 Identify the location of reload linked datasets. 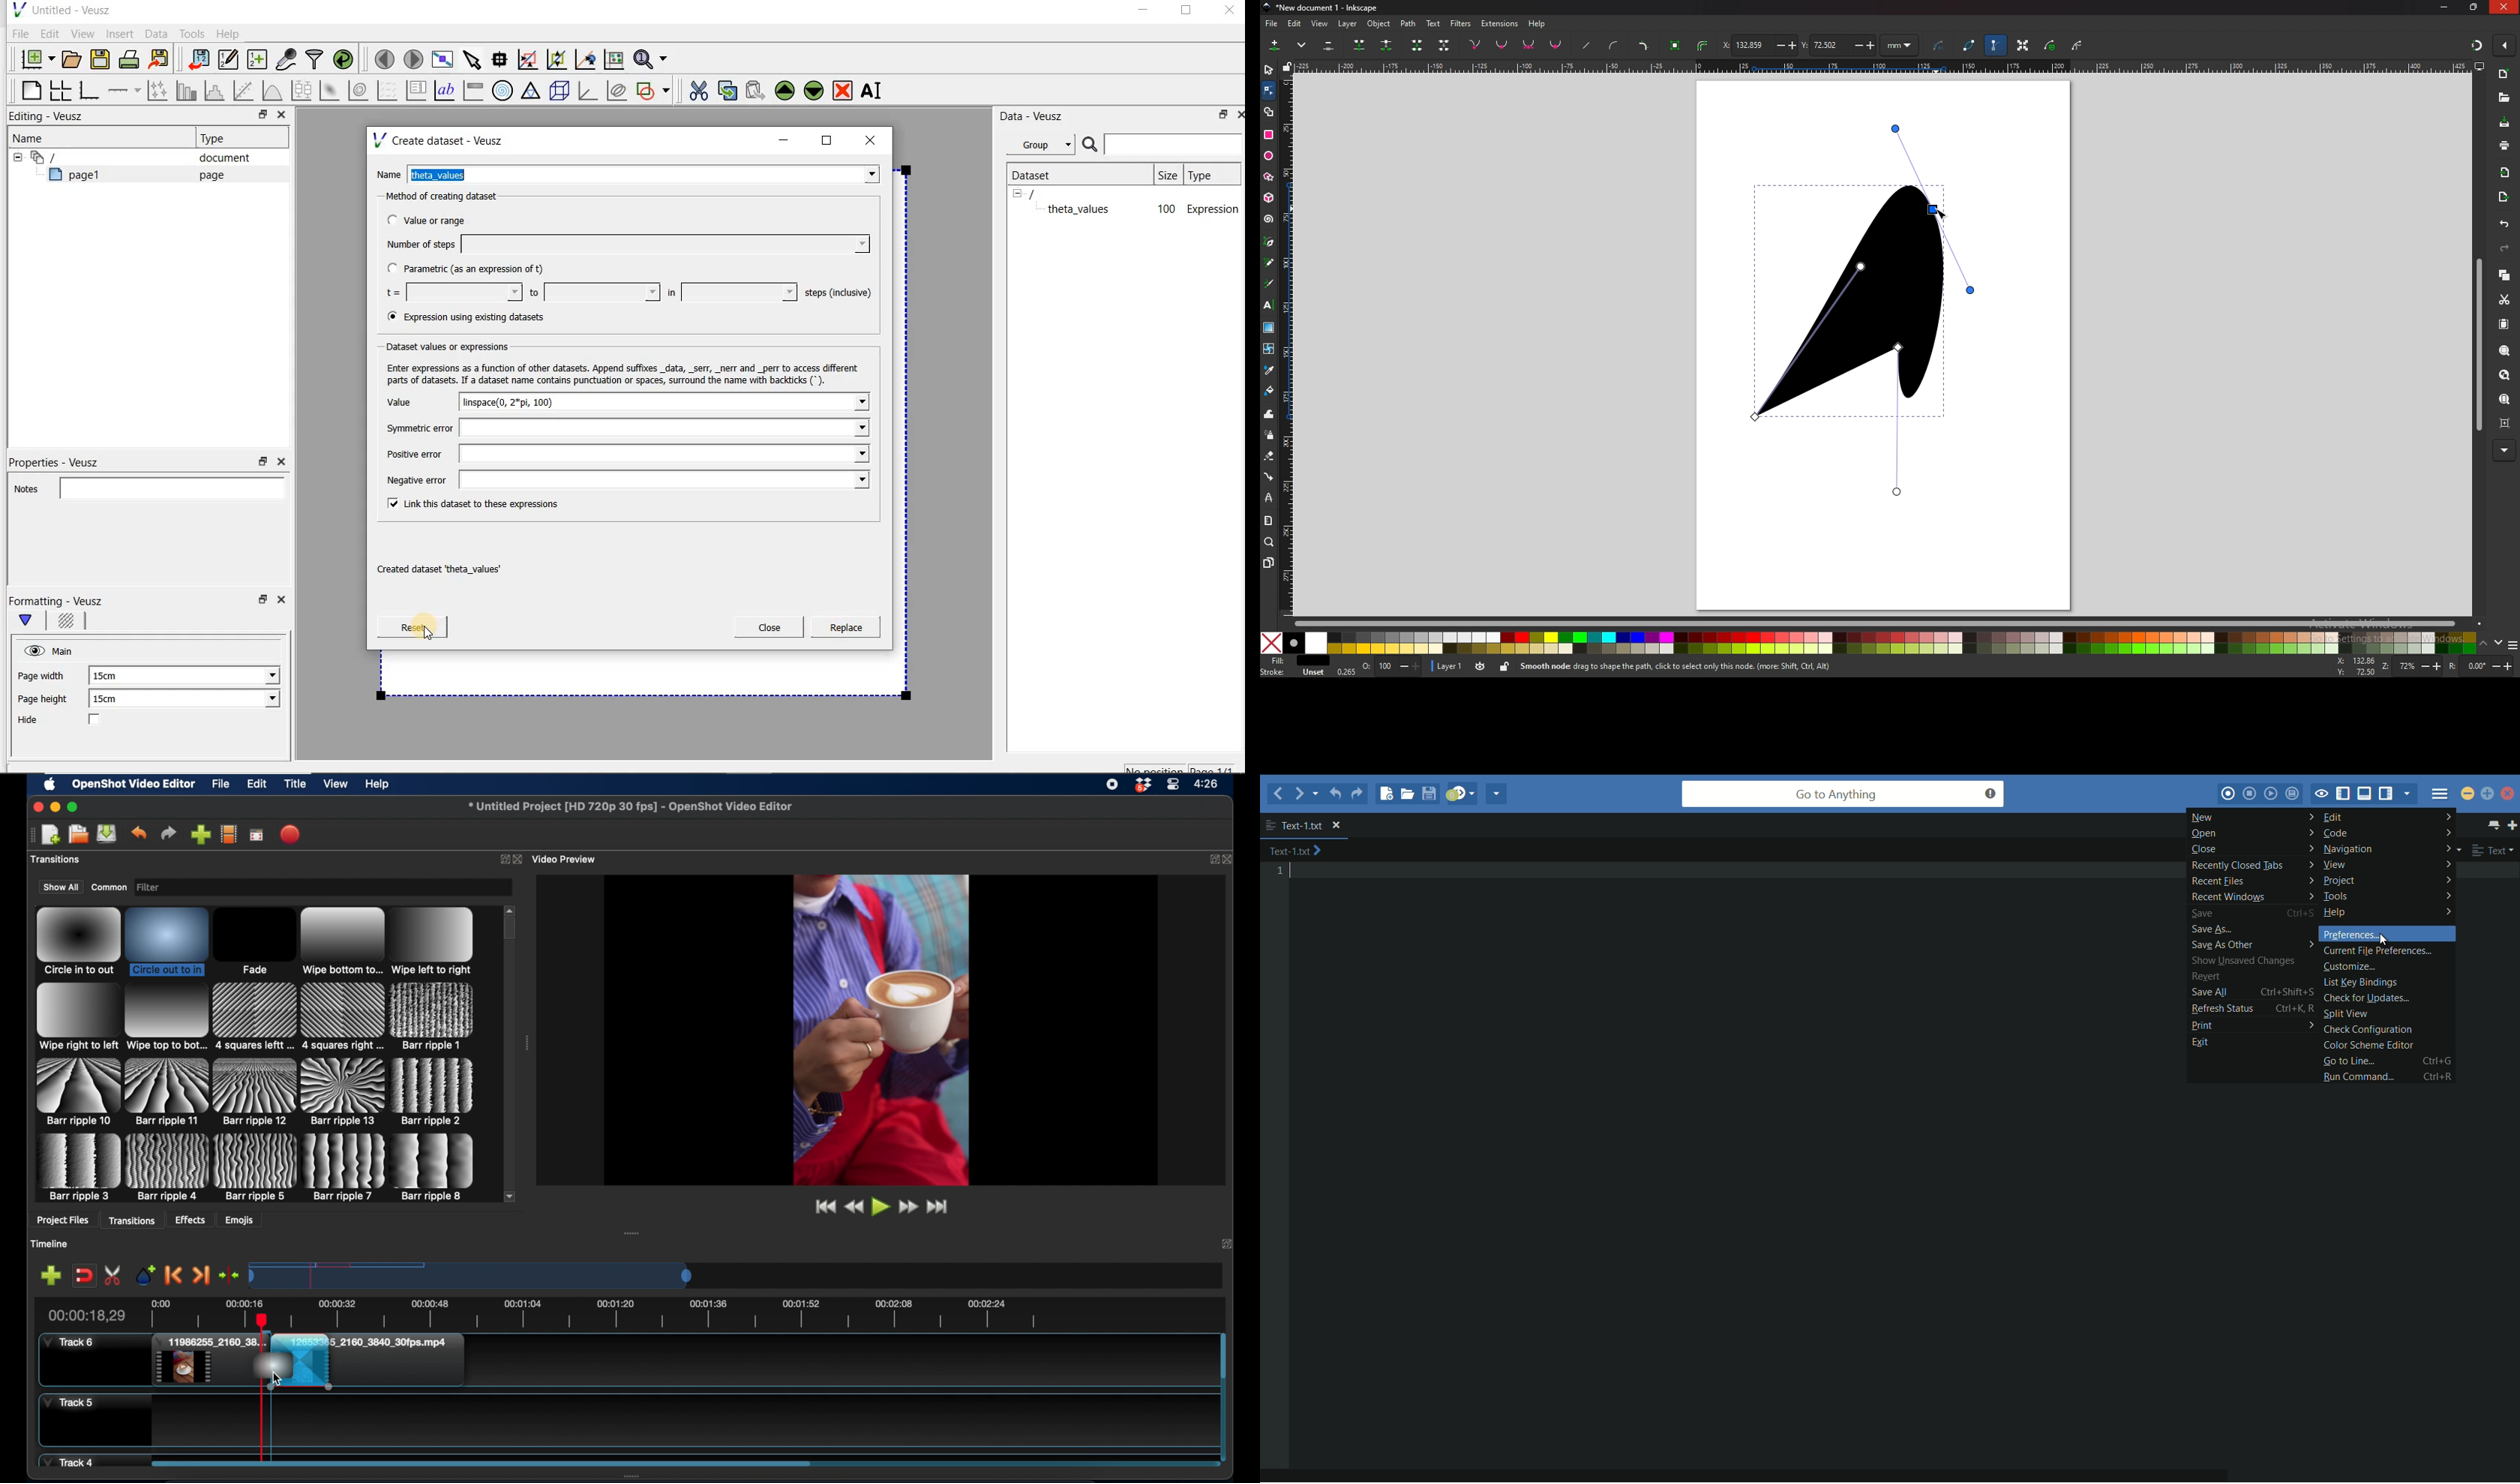
(346, 60).